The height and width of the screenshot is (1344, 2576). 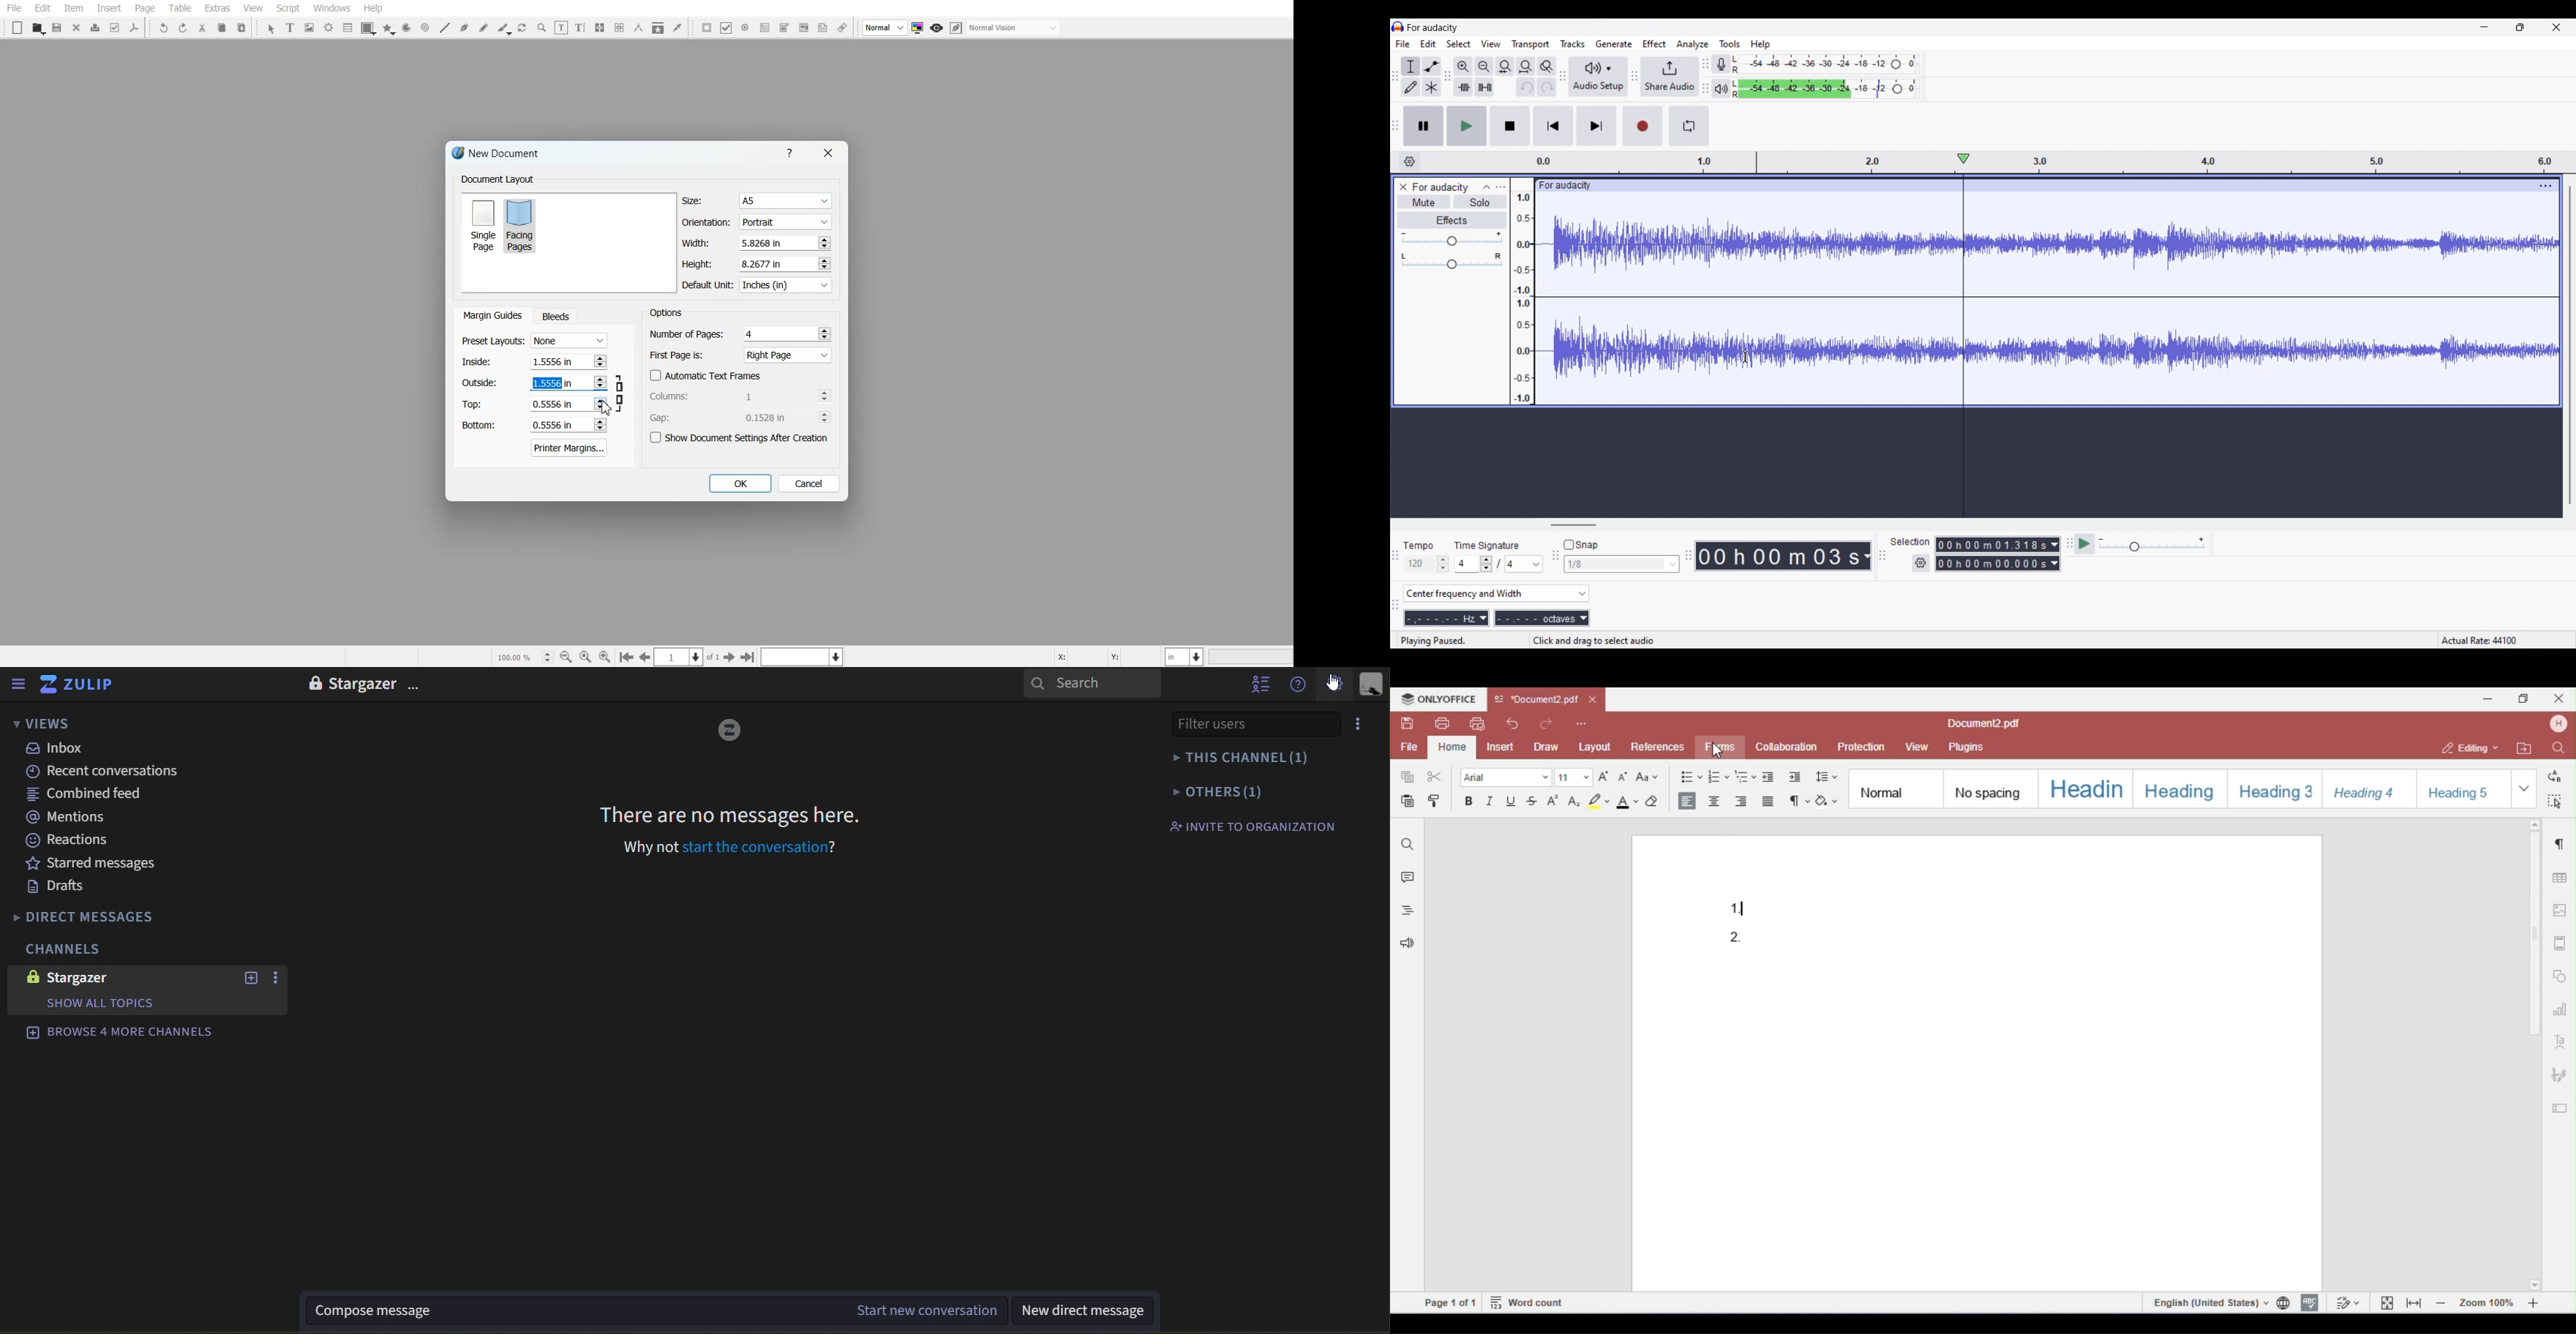 I want to click on Zoom out, so click(x=1484, y=67).